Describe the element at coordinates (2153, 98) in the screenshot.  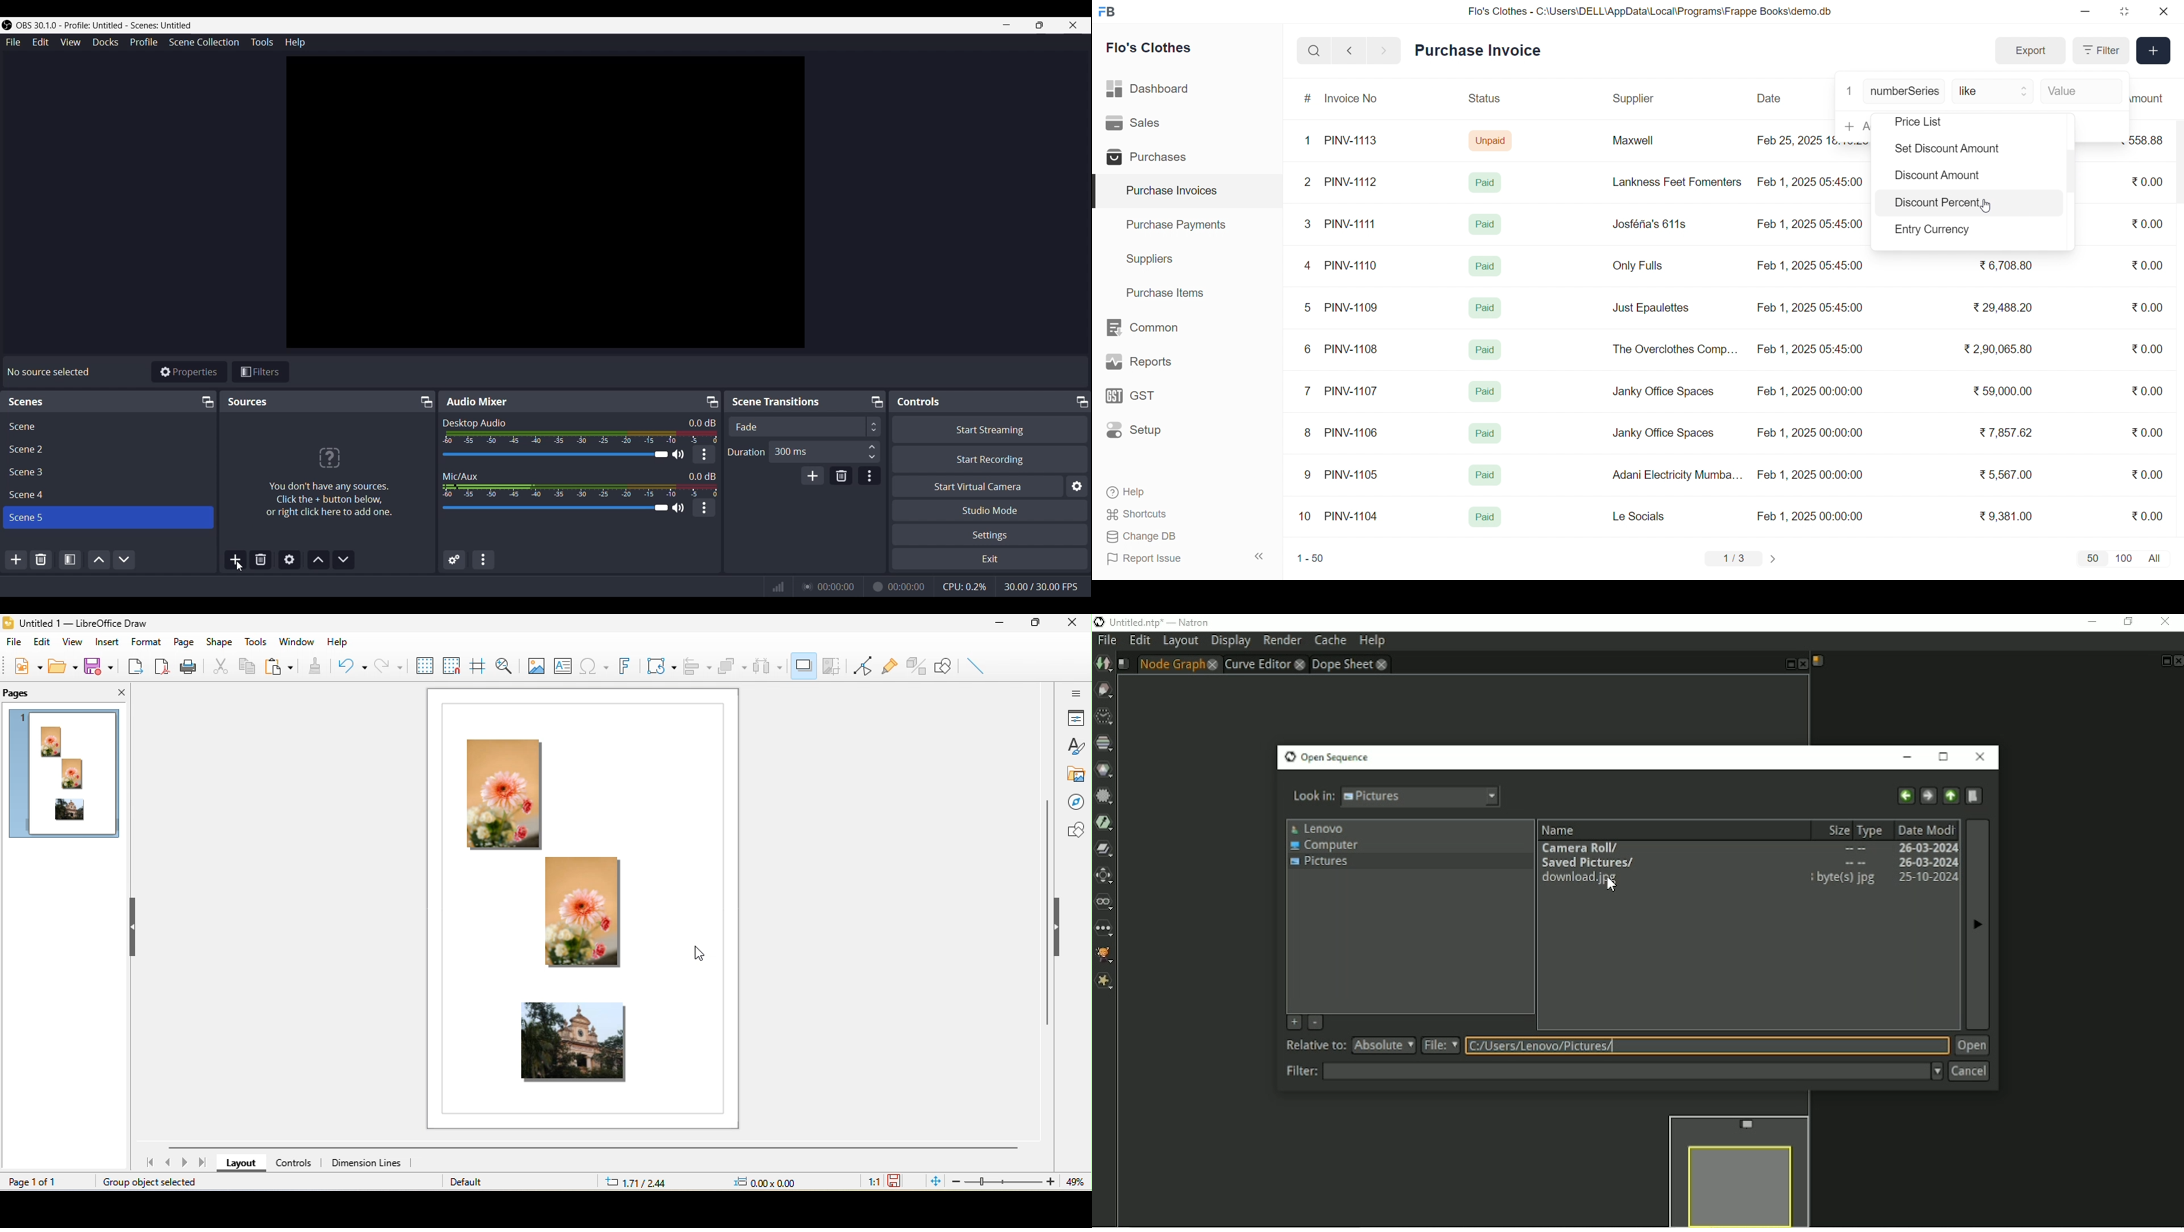
I see `Outstanding Amount` at that location.